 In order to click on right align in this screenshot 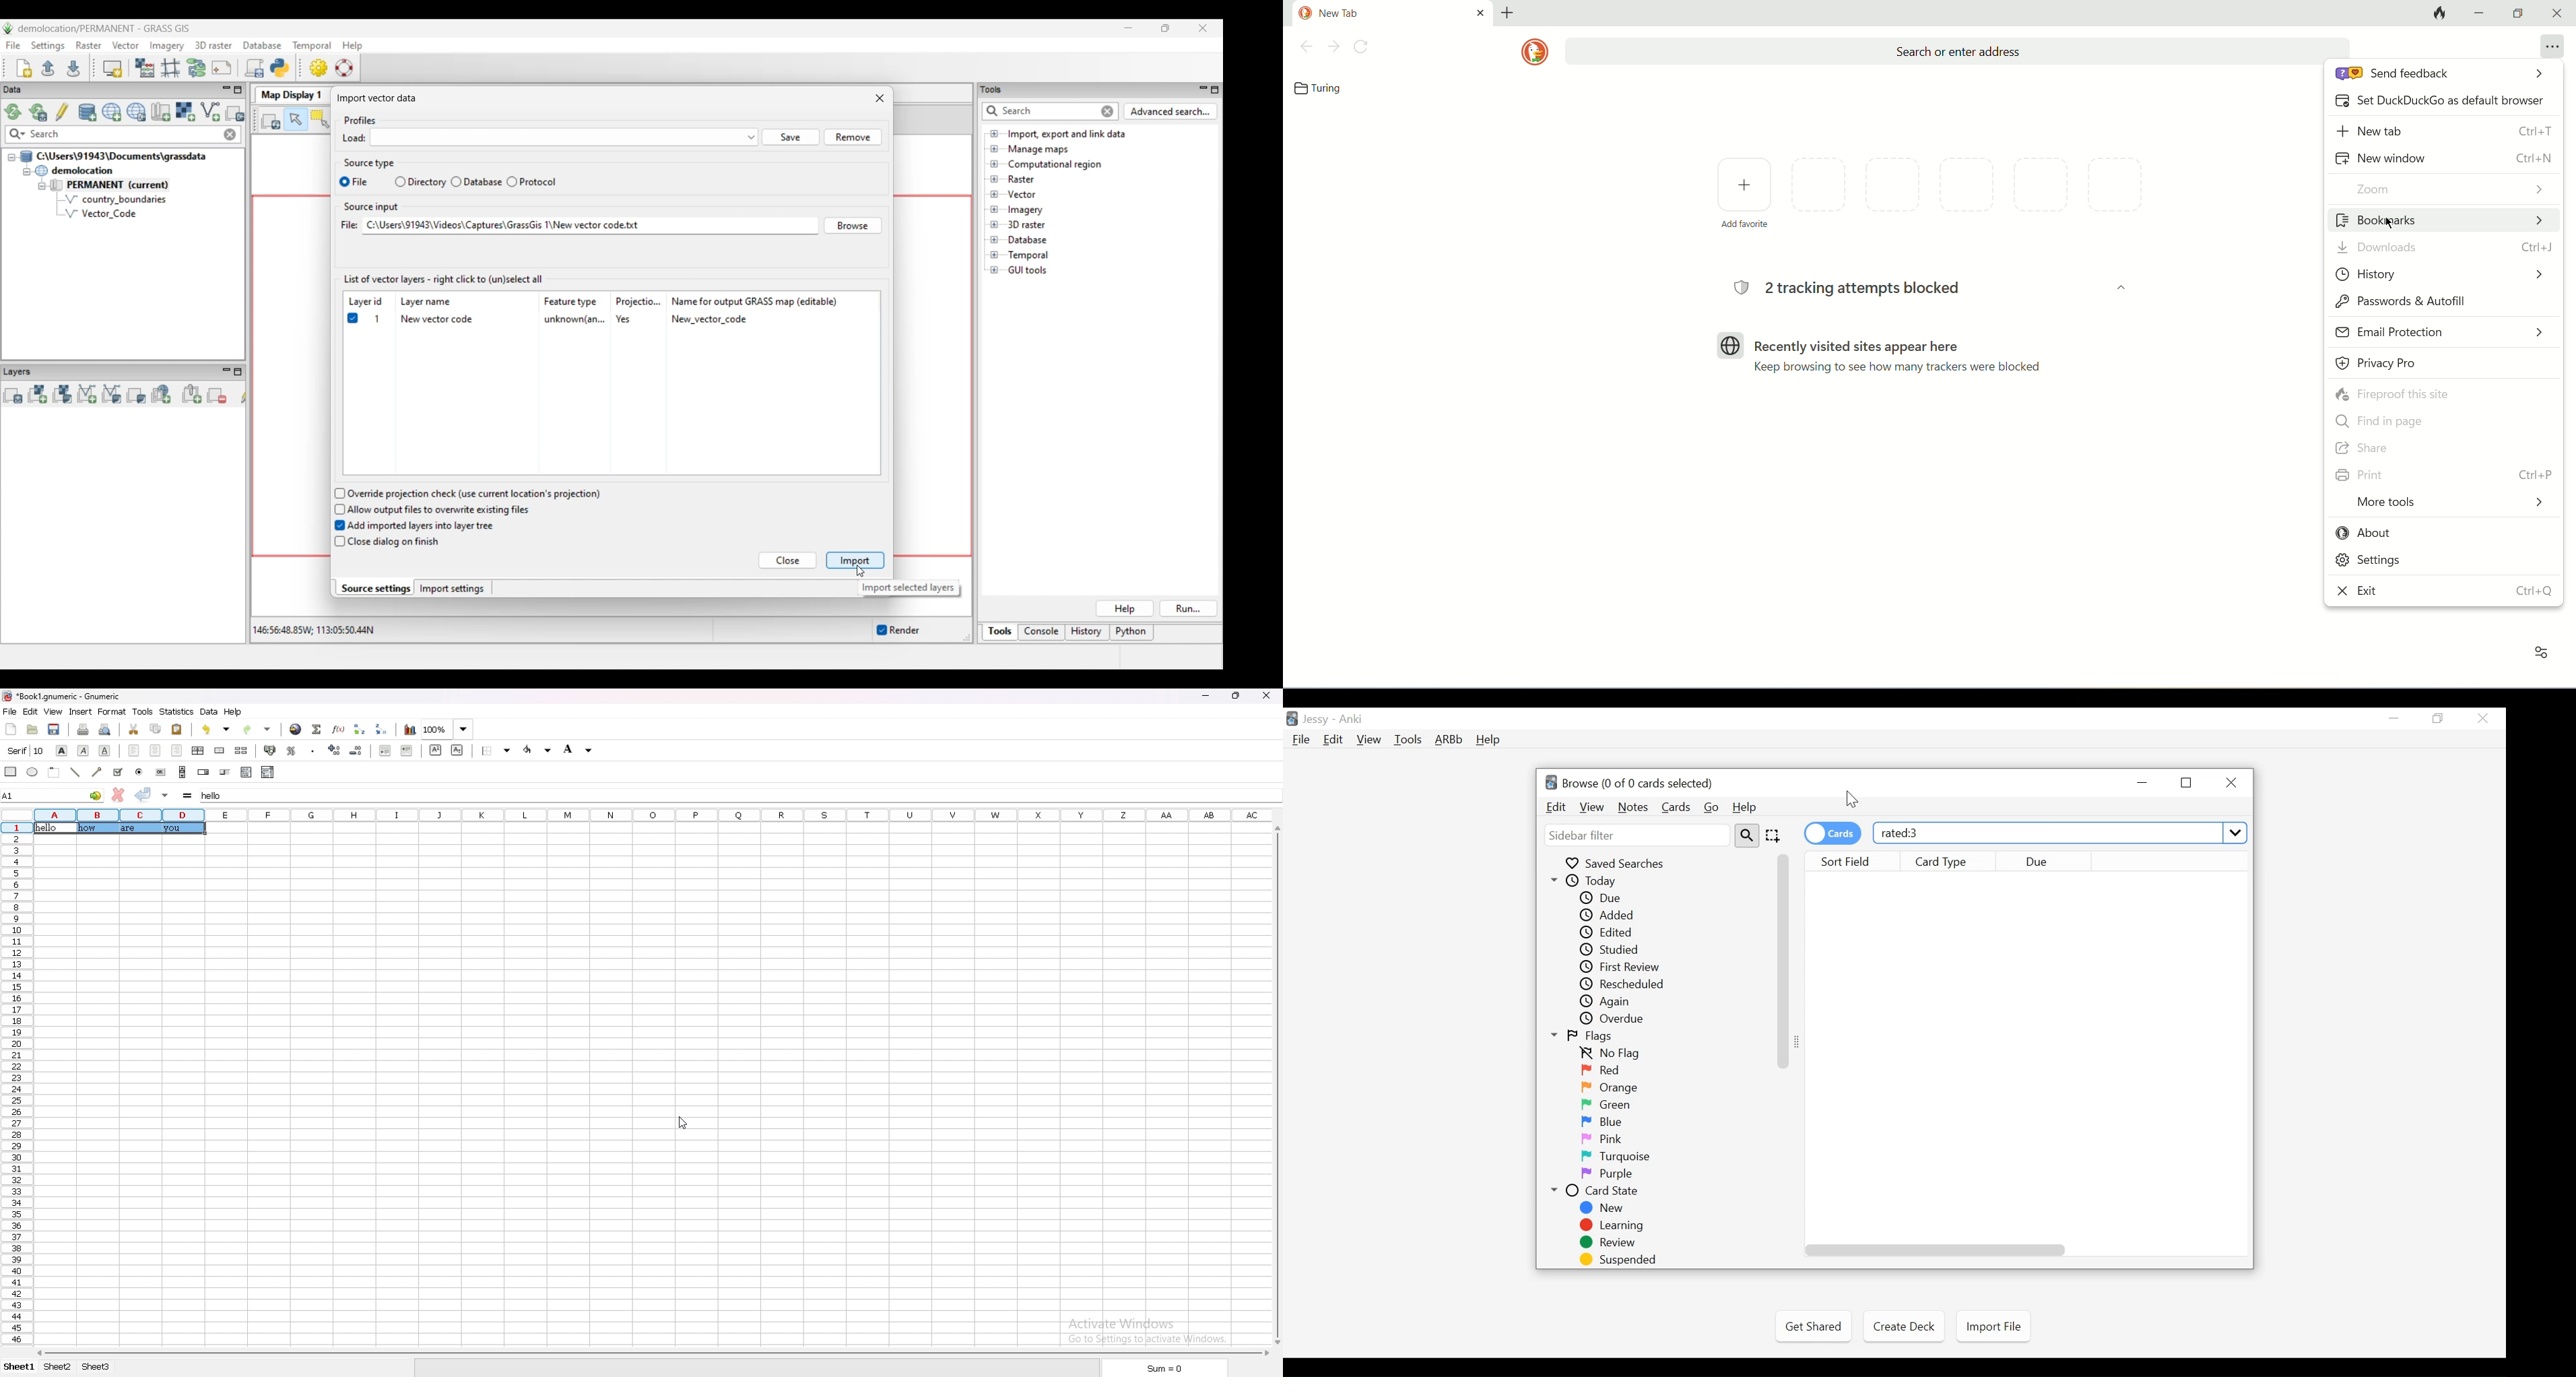, I will do `click(178, 751)`.